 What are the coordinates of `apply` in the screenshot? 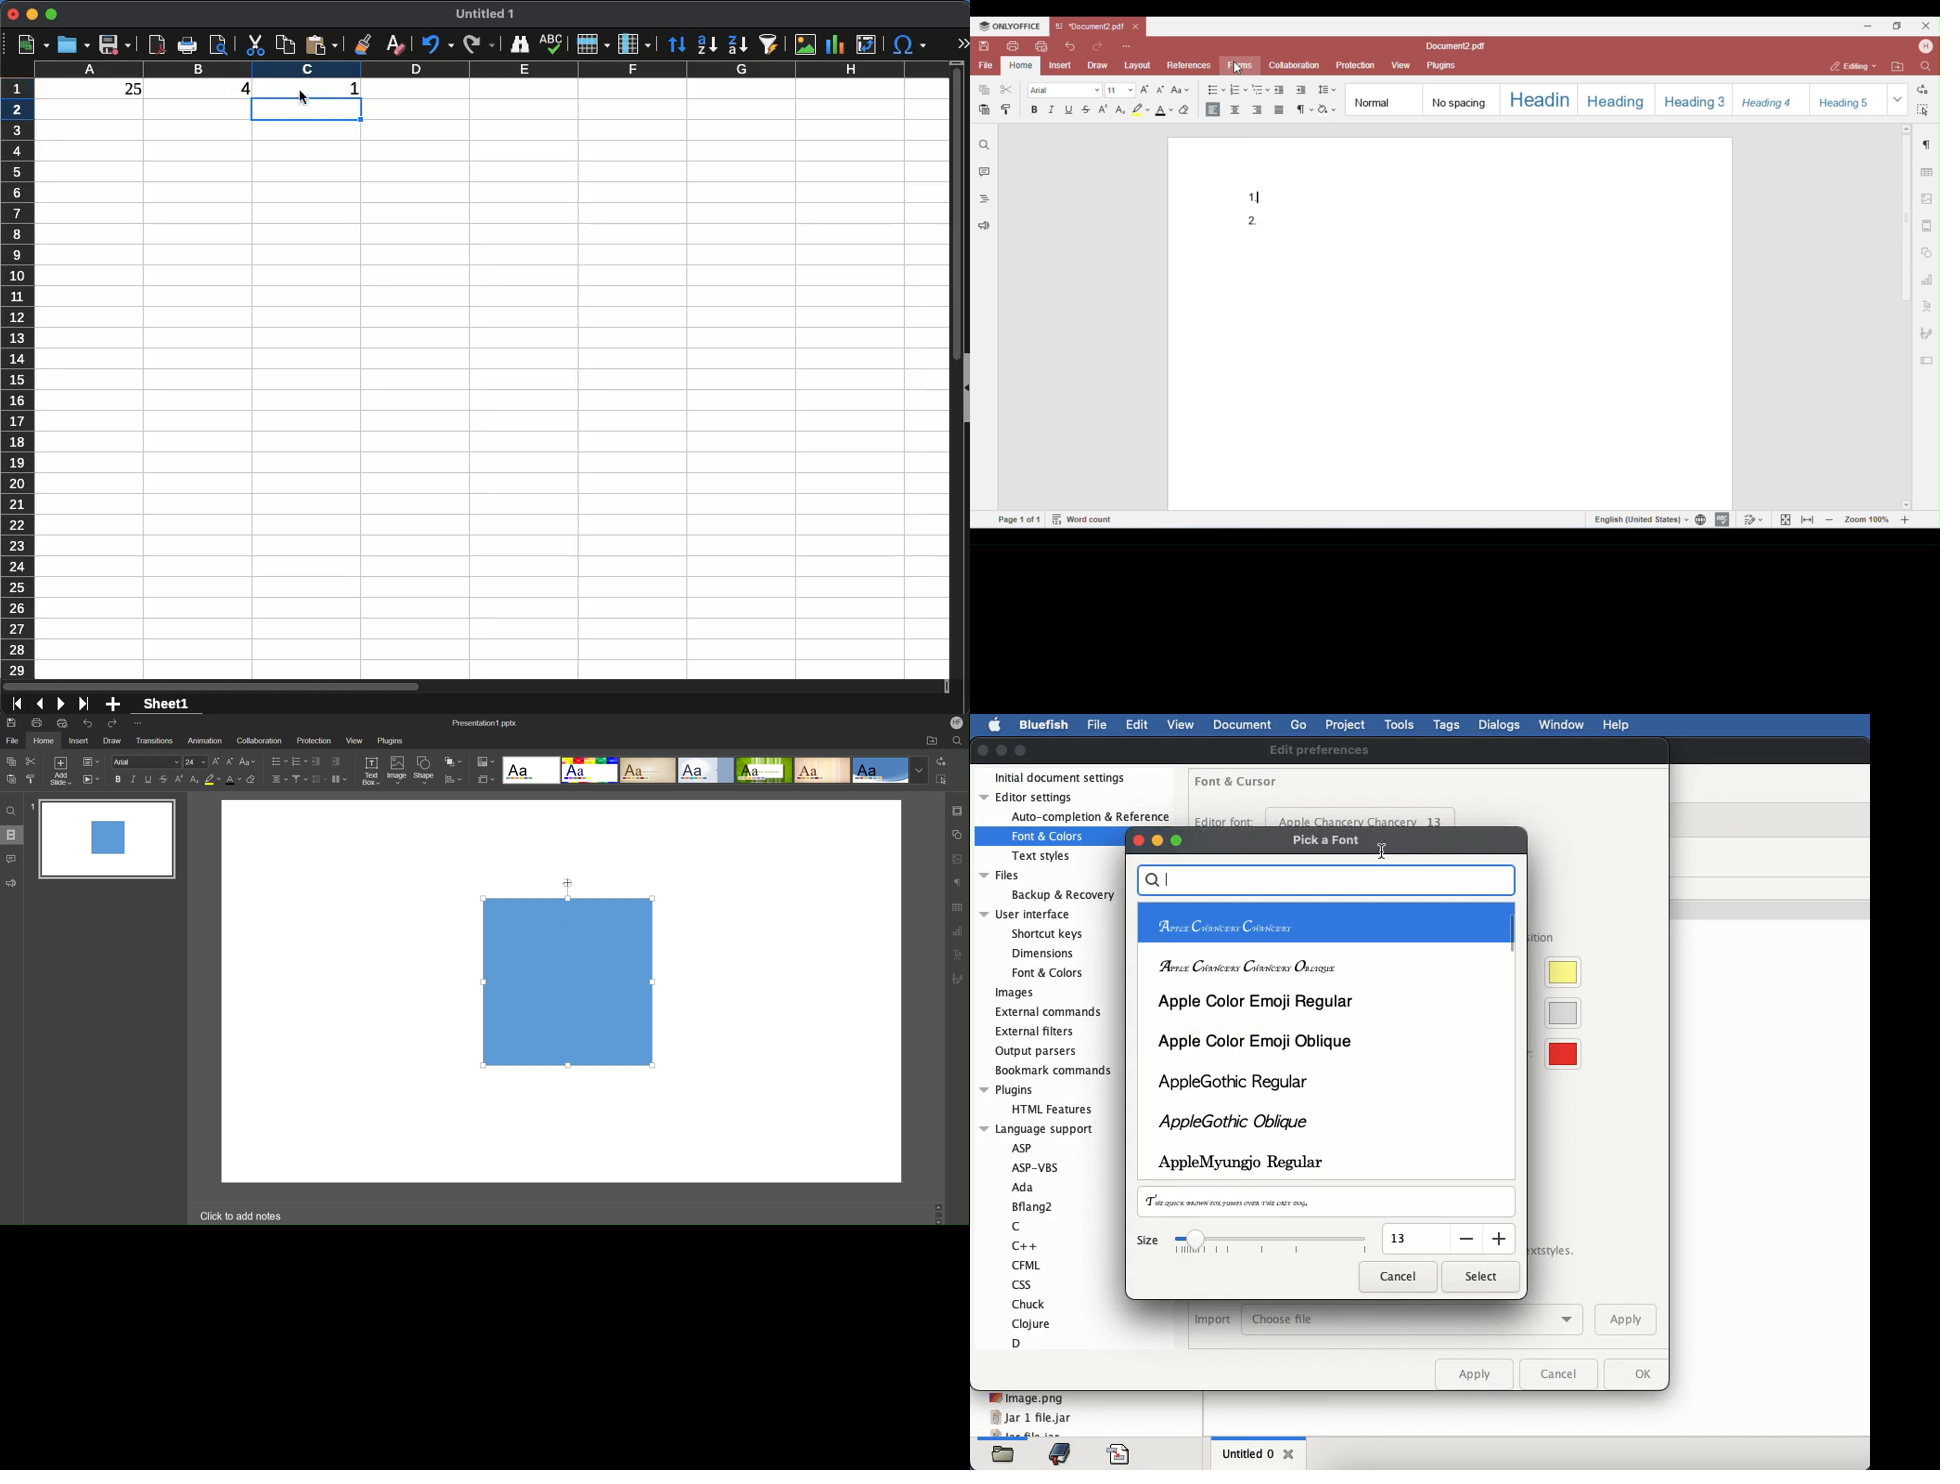 It's located at (1621, 1318).